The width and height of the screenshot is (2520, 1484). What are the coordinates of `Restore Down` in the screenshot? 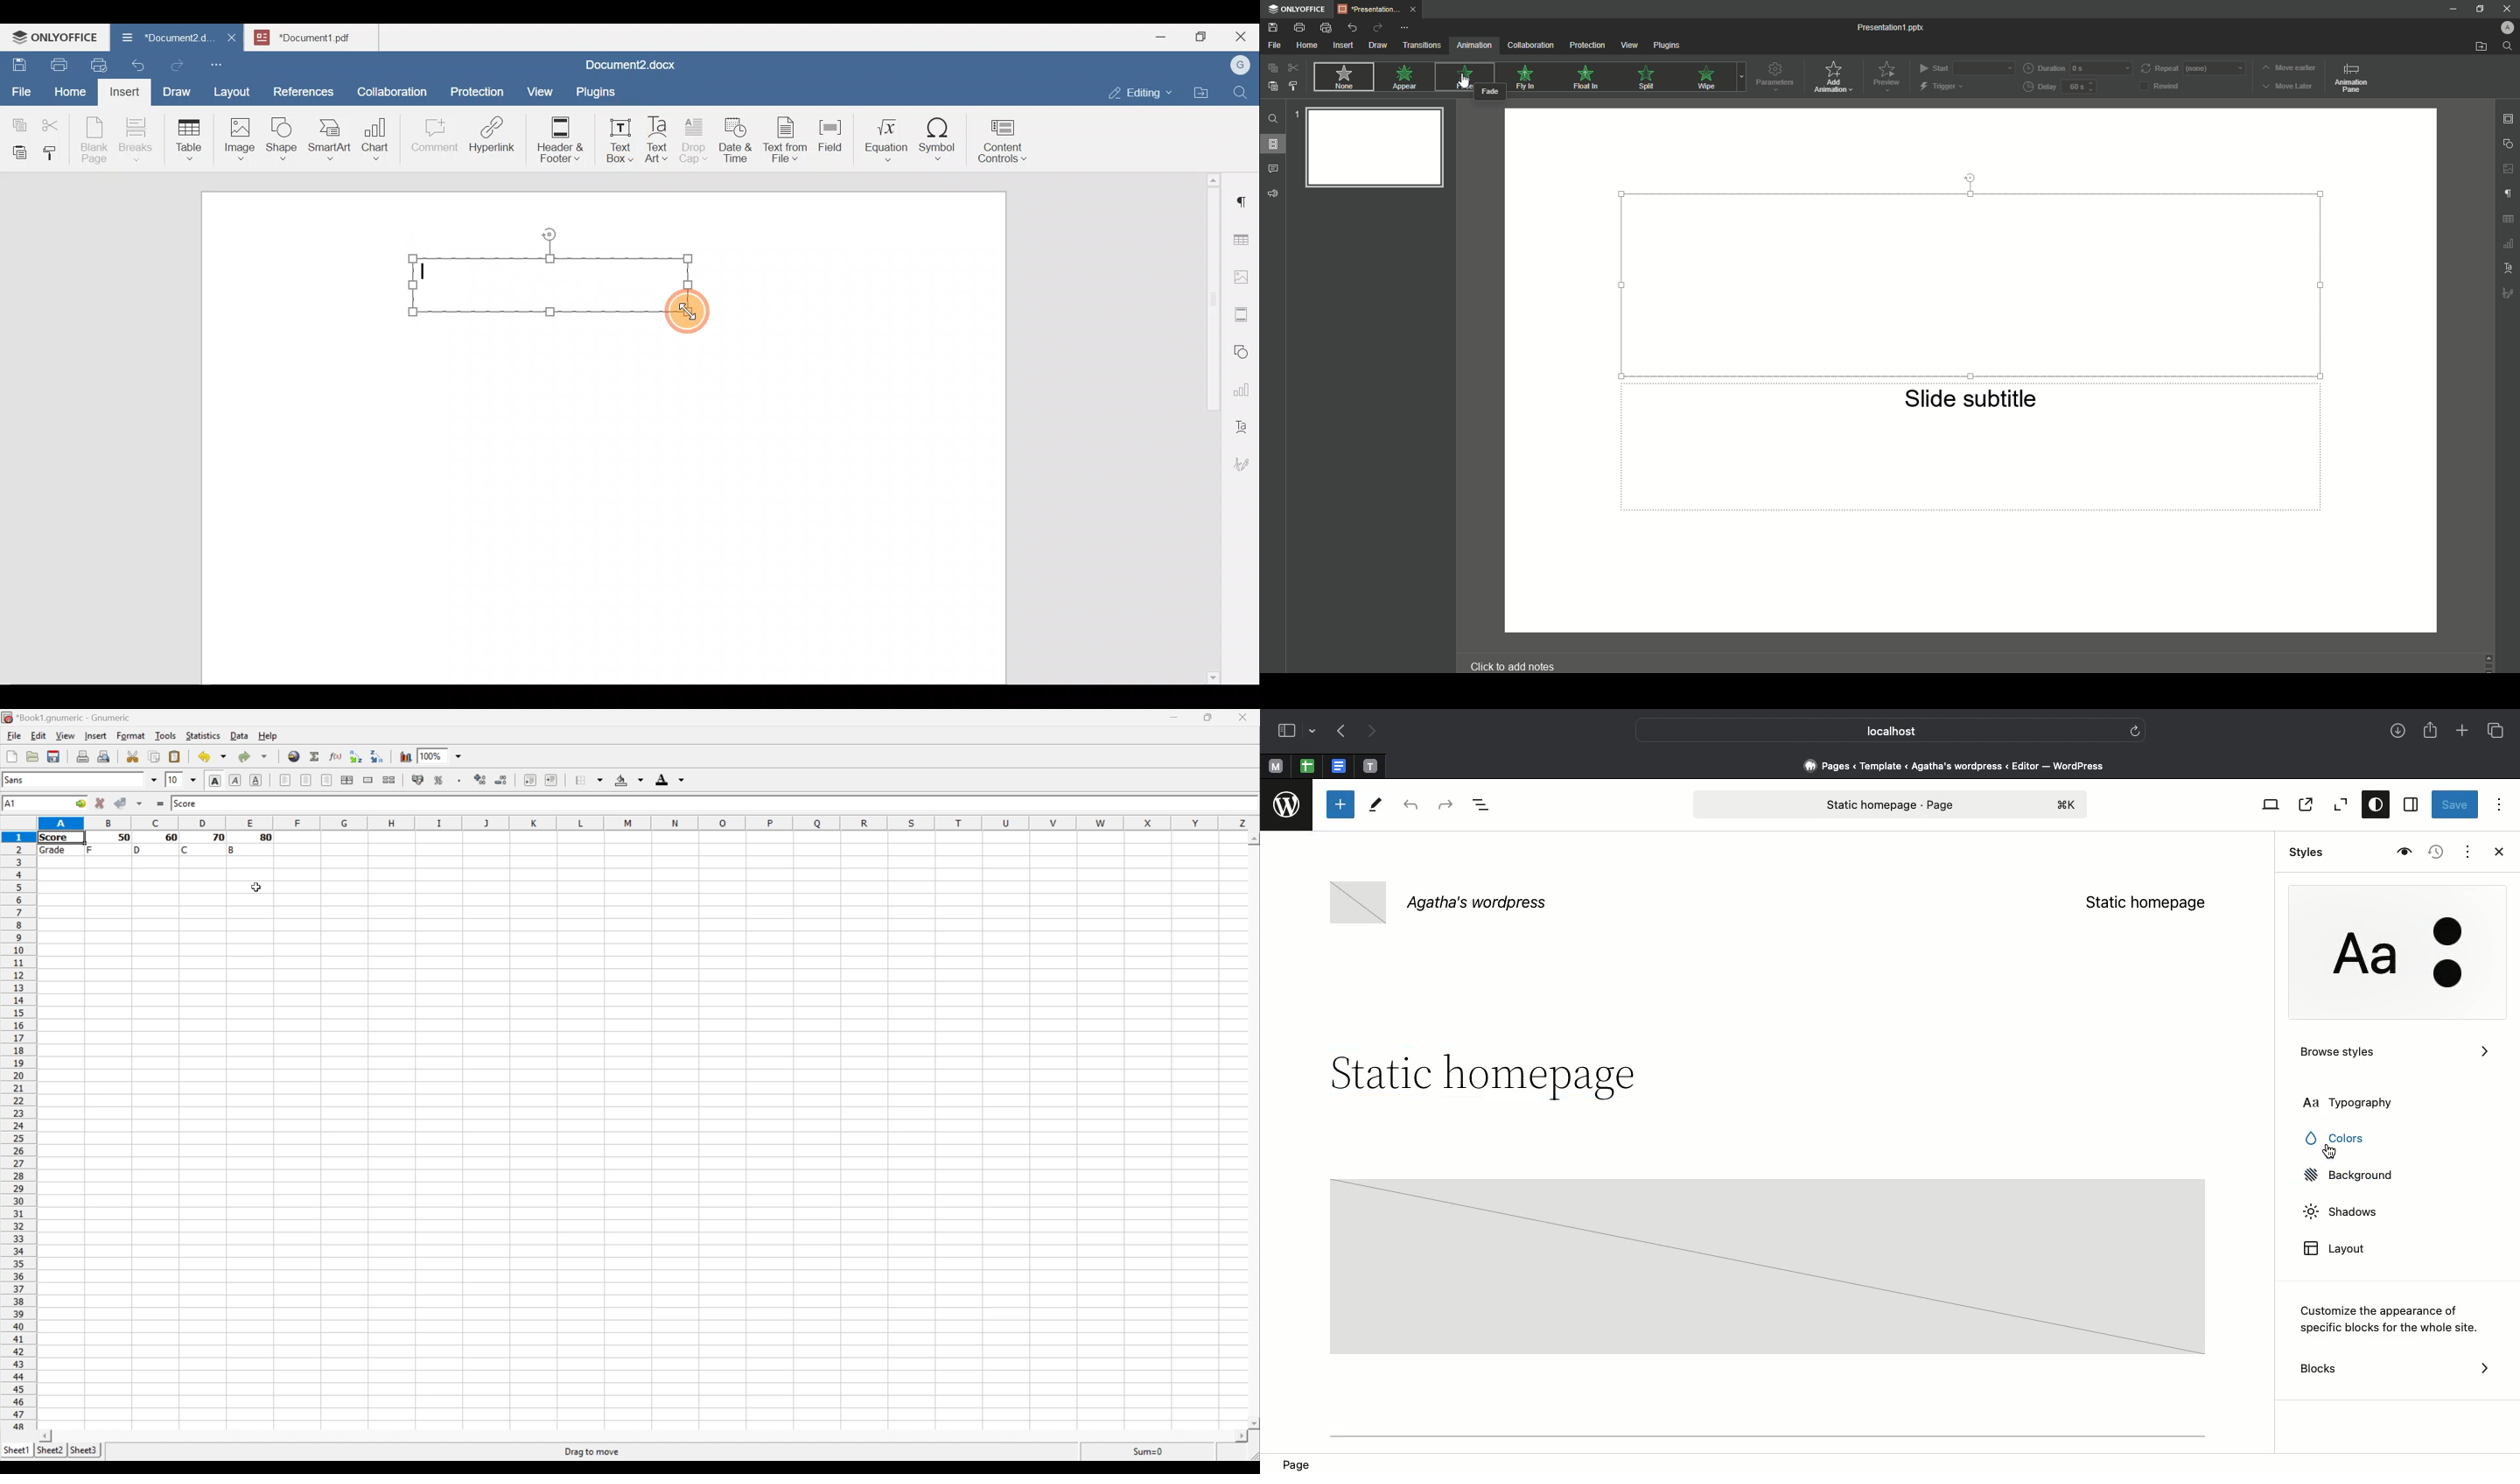 It's located at (1209, 718).